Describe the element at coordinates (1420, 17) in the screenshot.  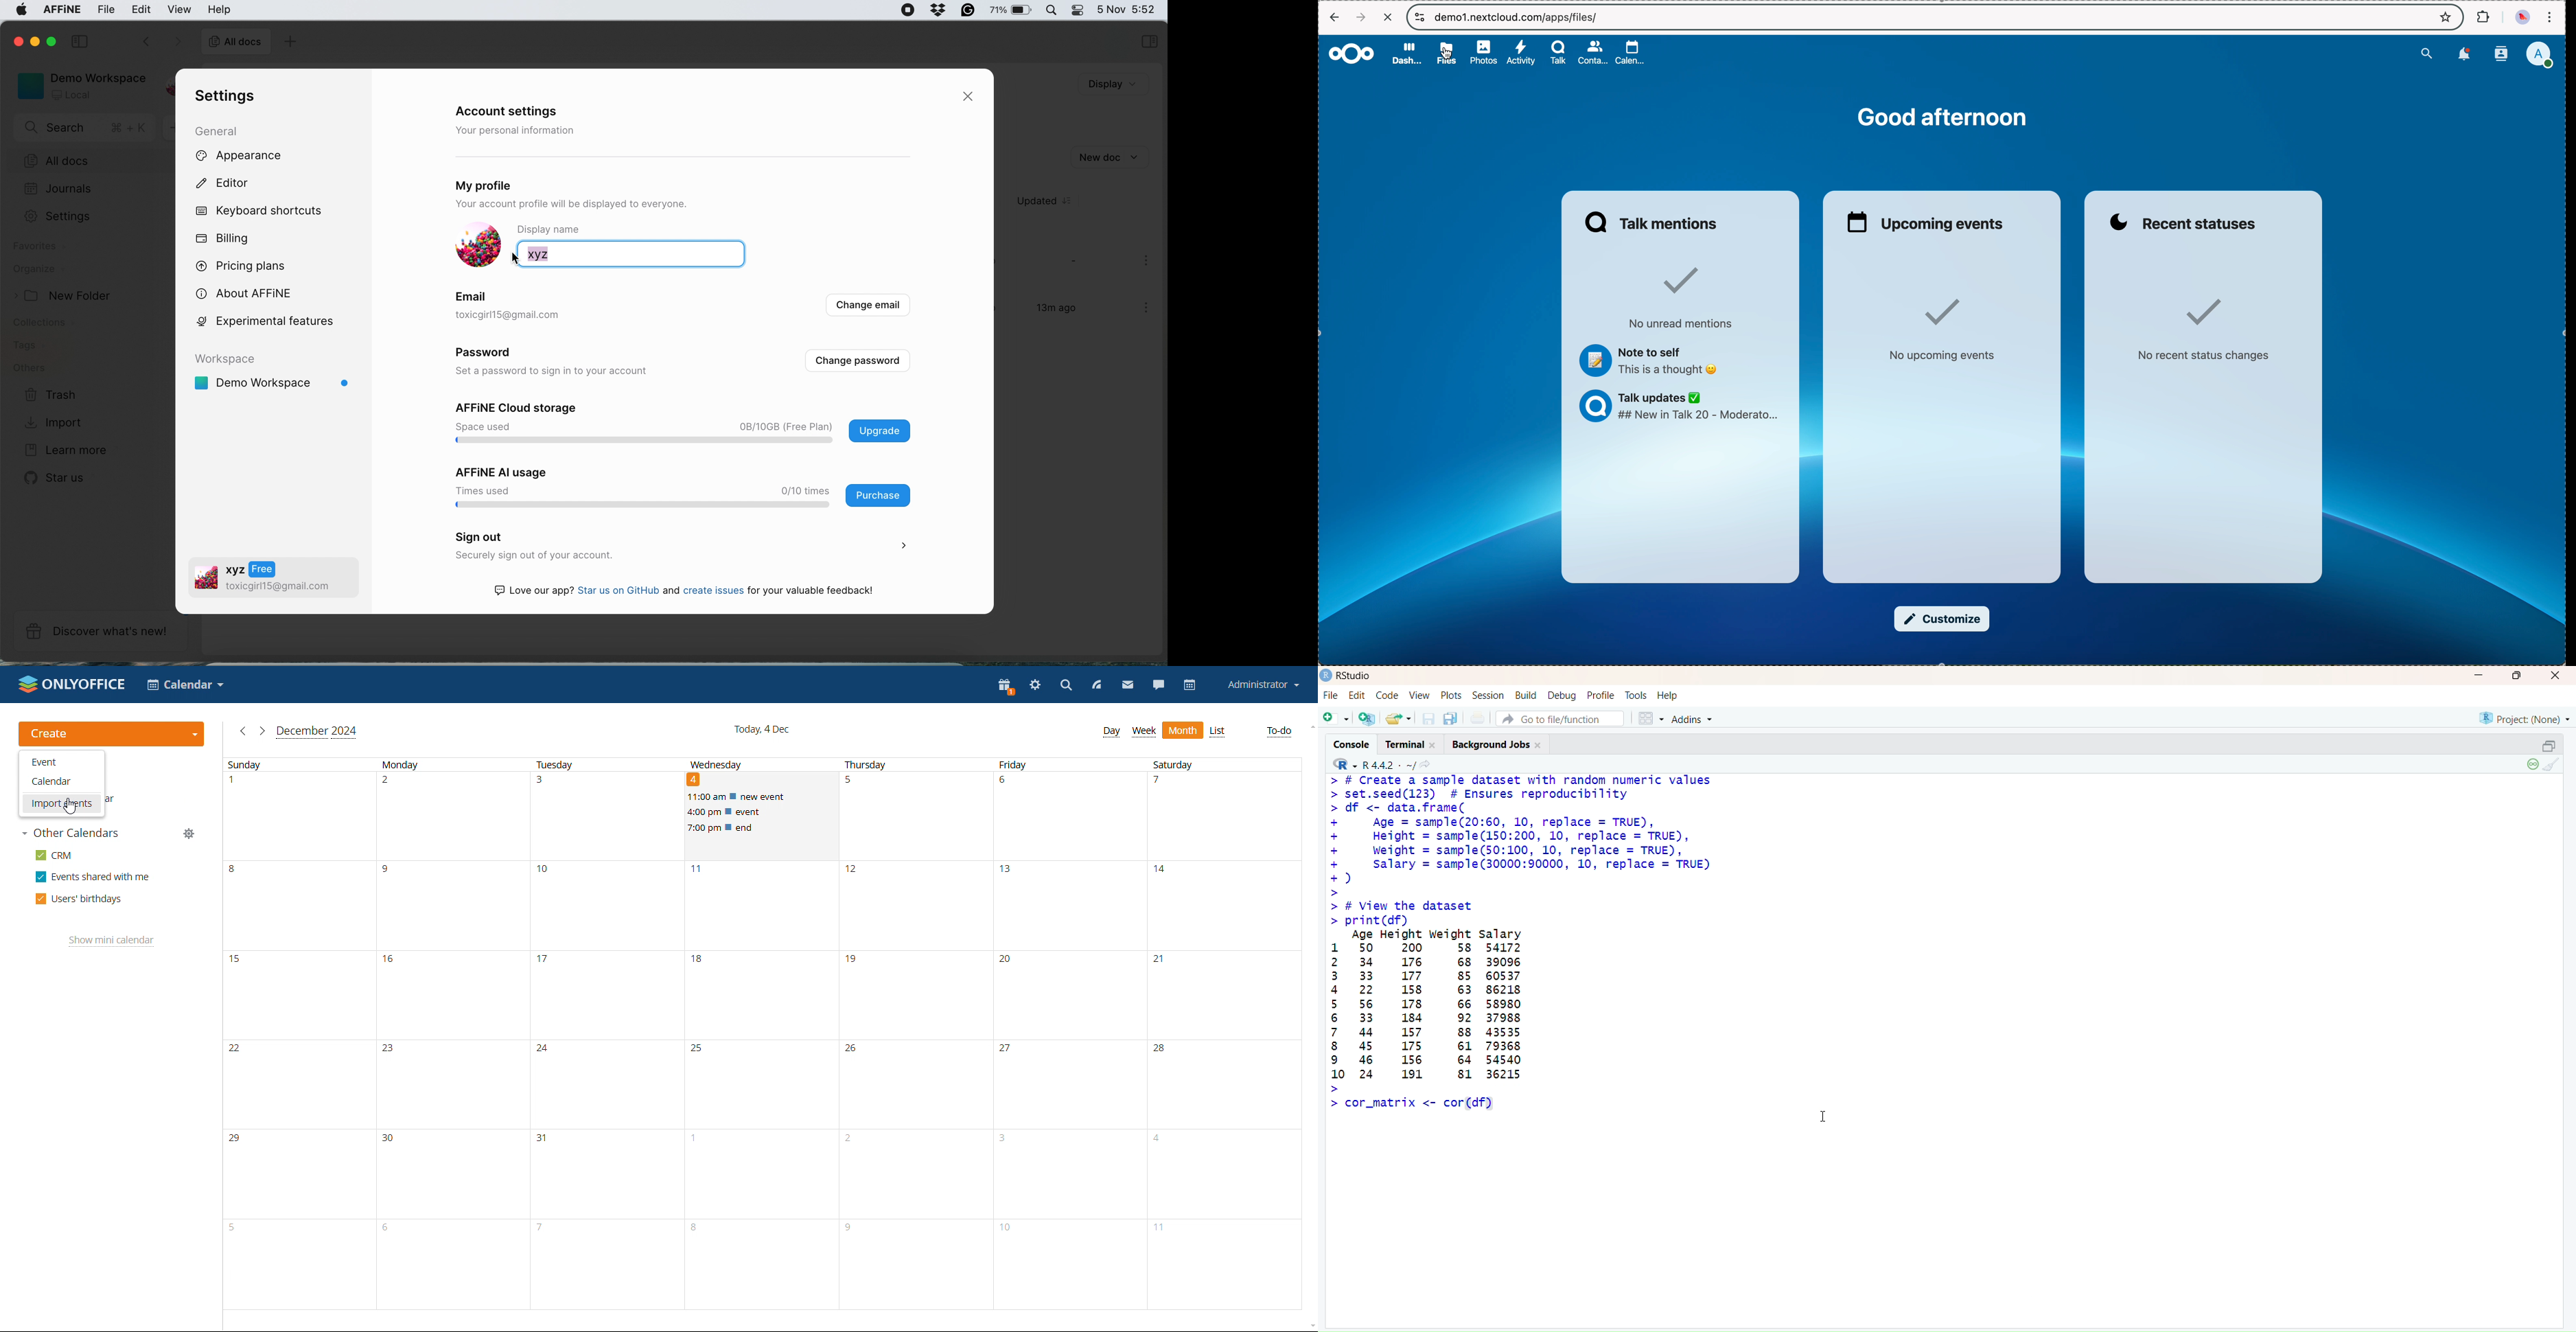
I see `controls` at that location.